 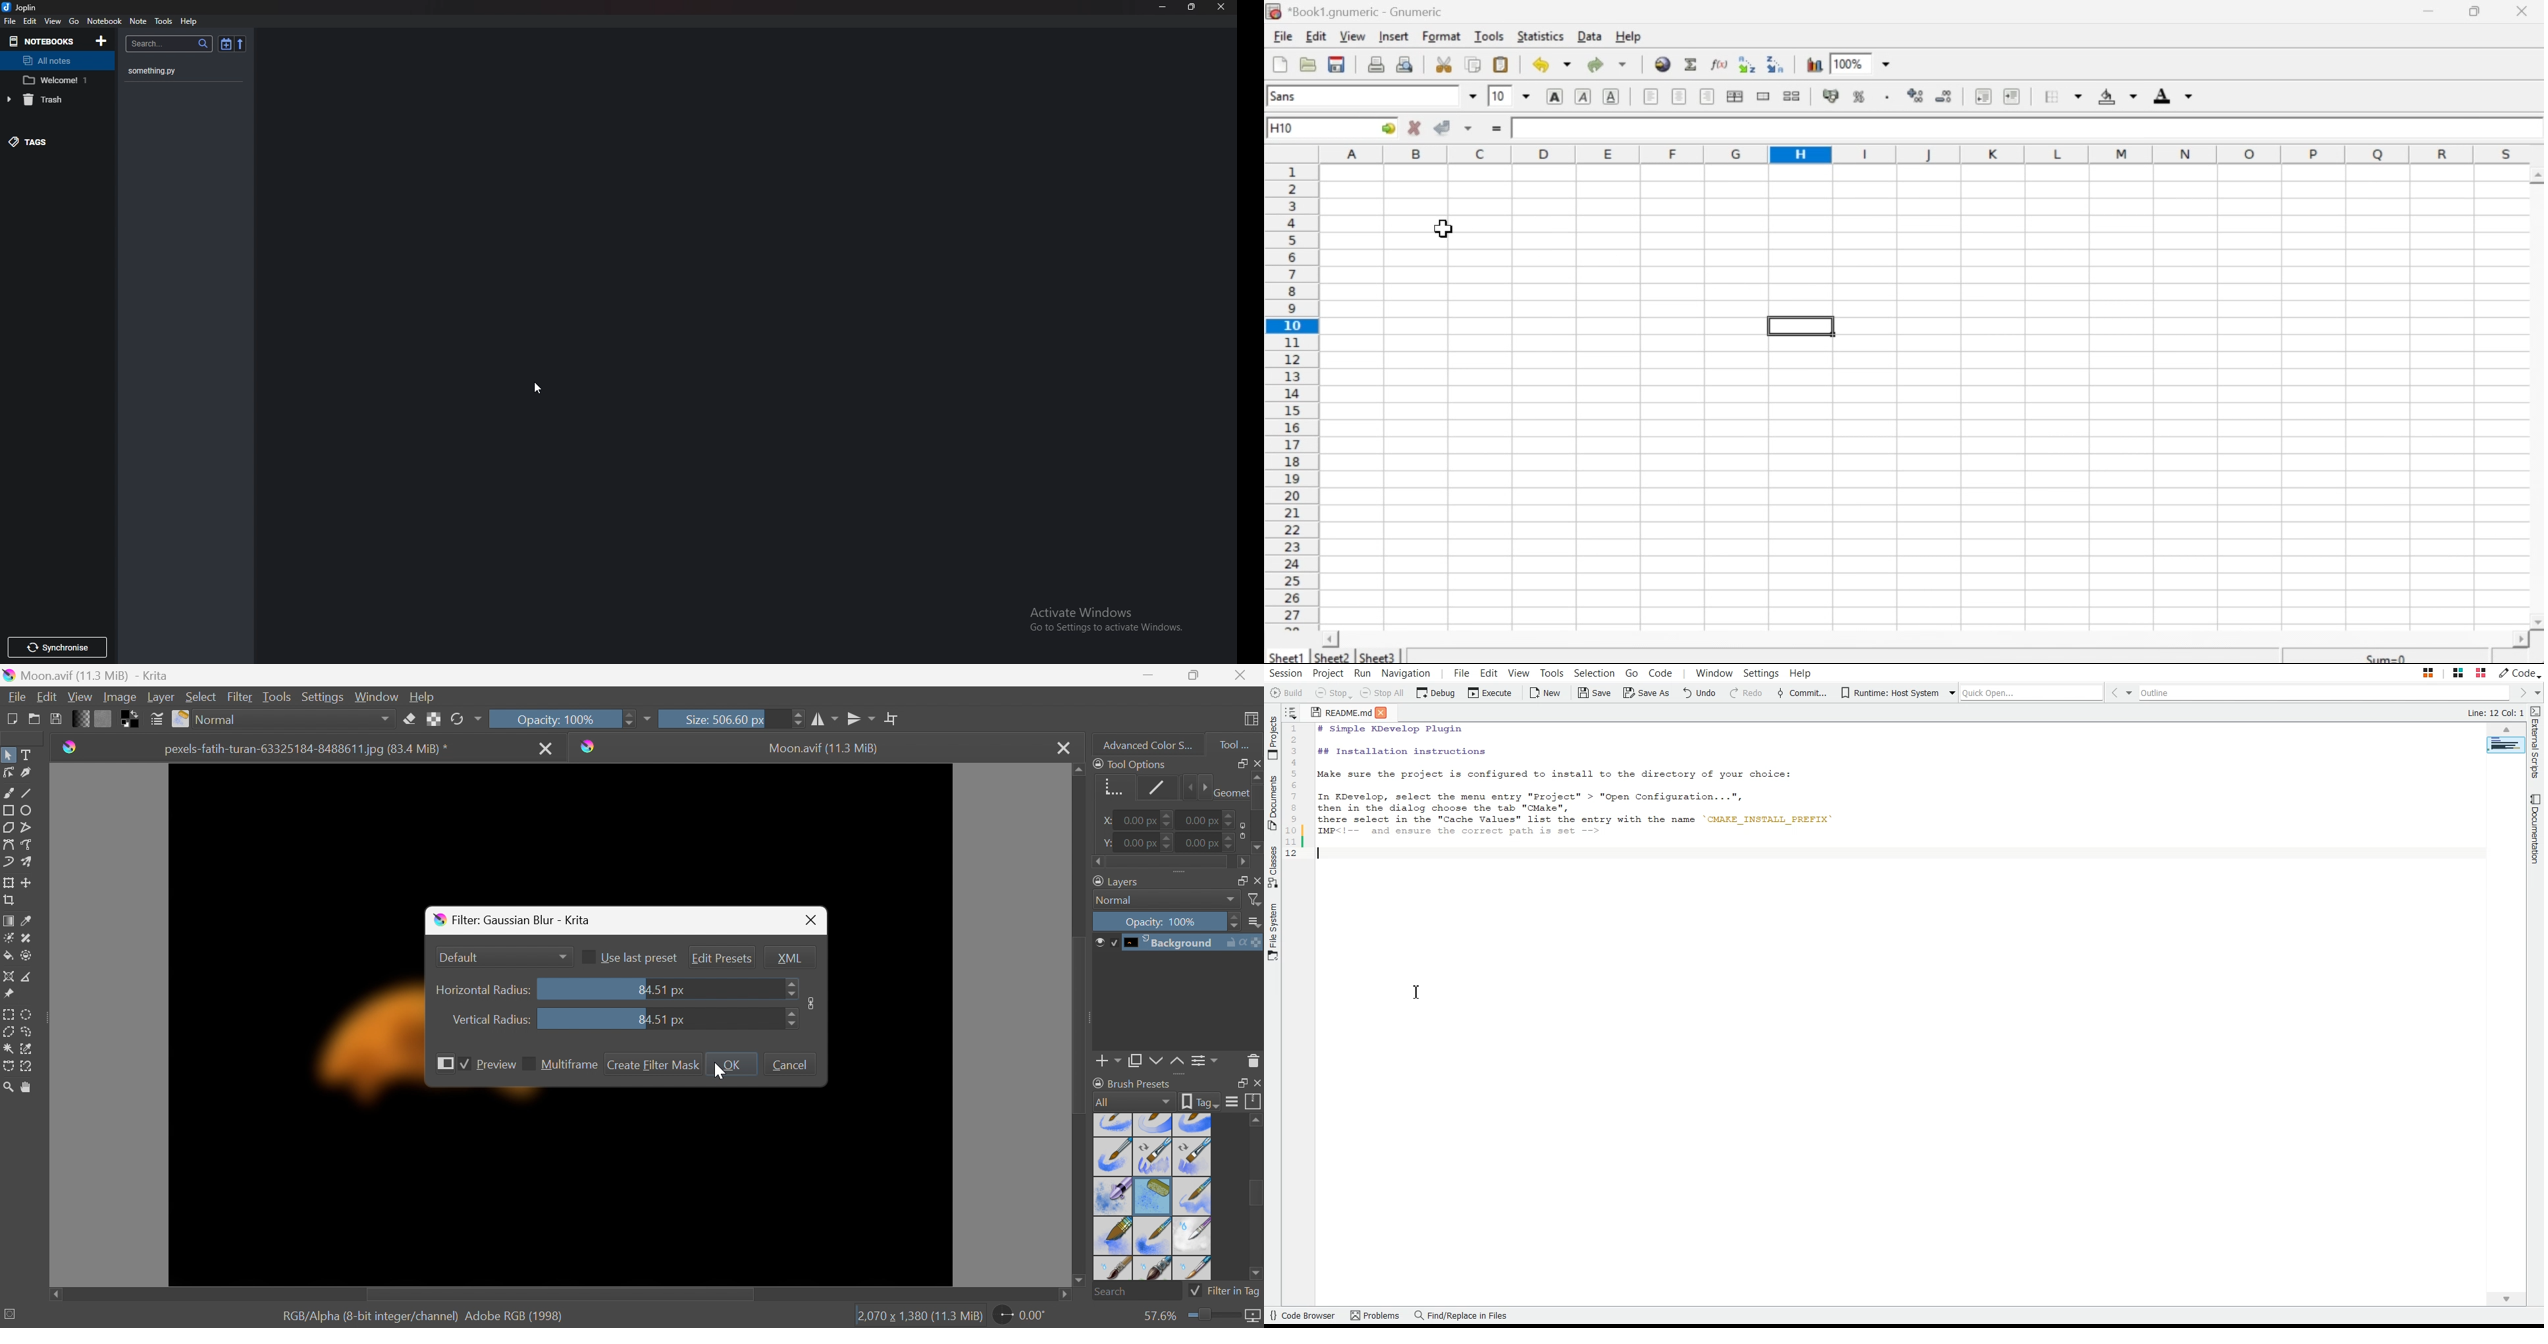 What do you see at coordinates (1472, 65) in the screenshot?
I see `Copy` at bounding box center [1472, 65].